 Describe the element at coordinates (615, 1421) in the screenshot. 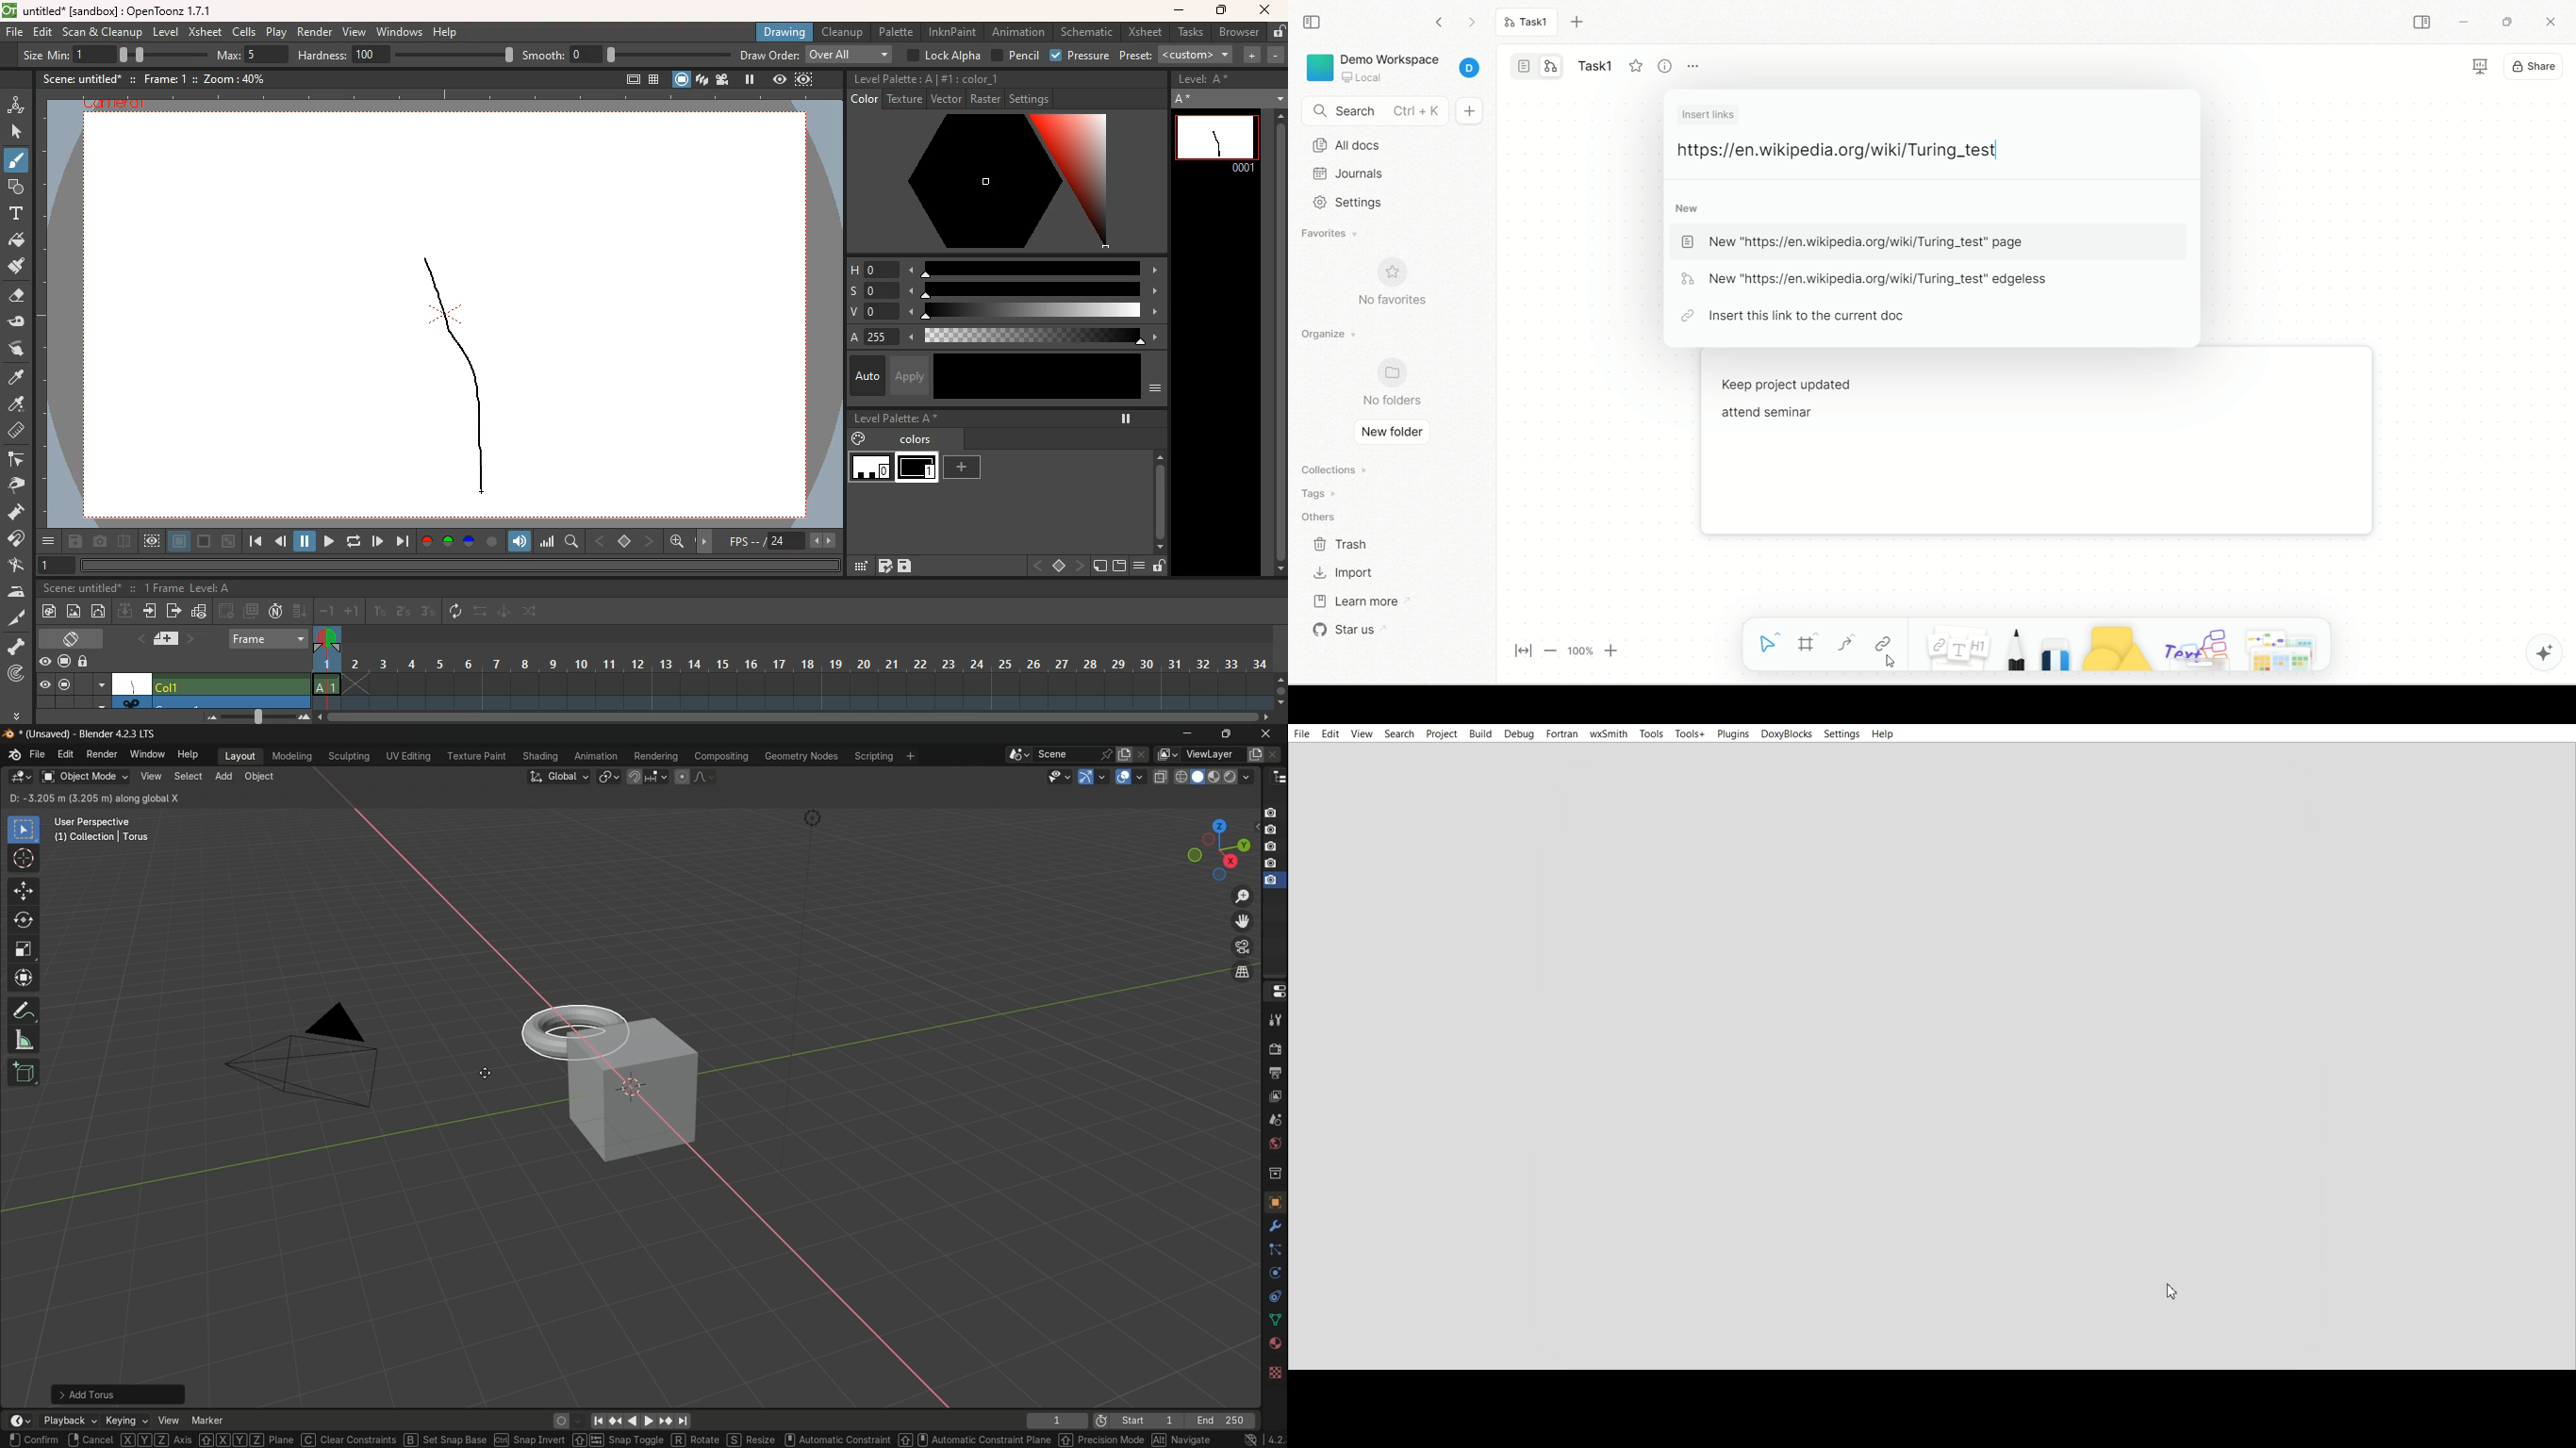

I see `jump to keyframe` at that location.